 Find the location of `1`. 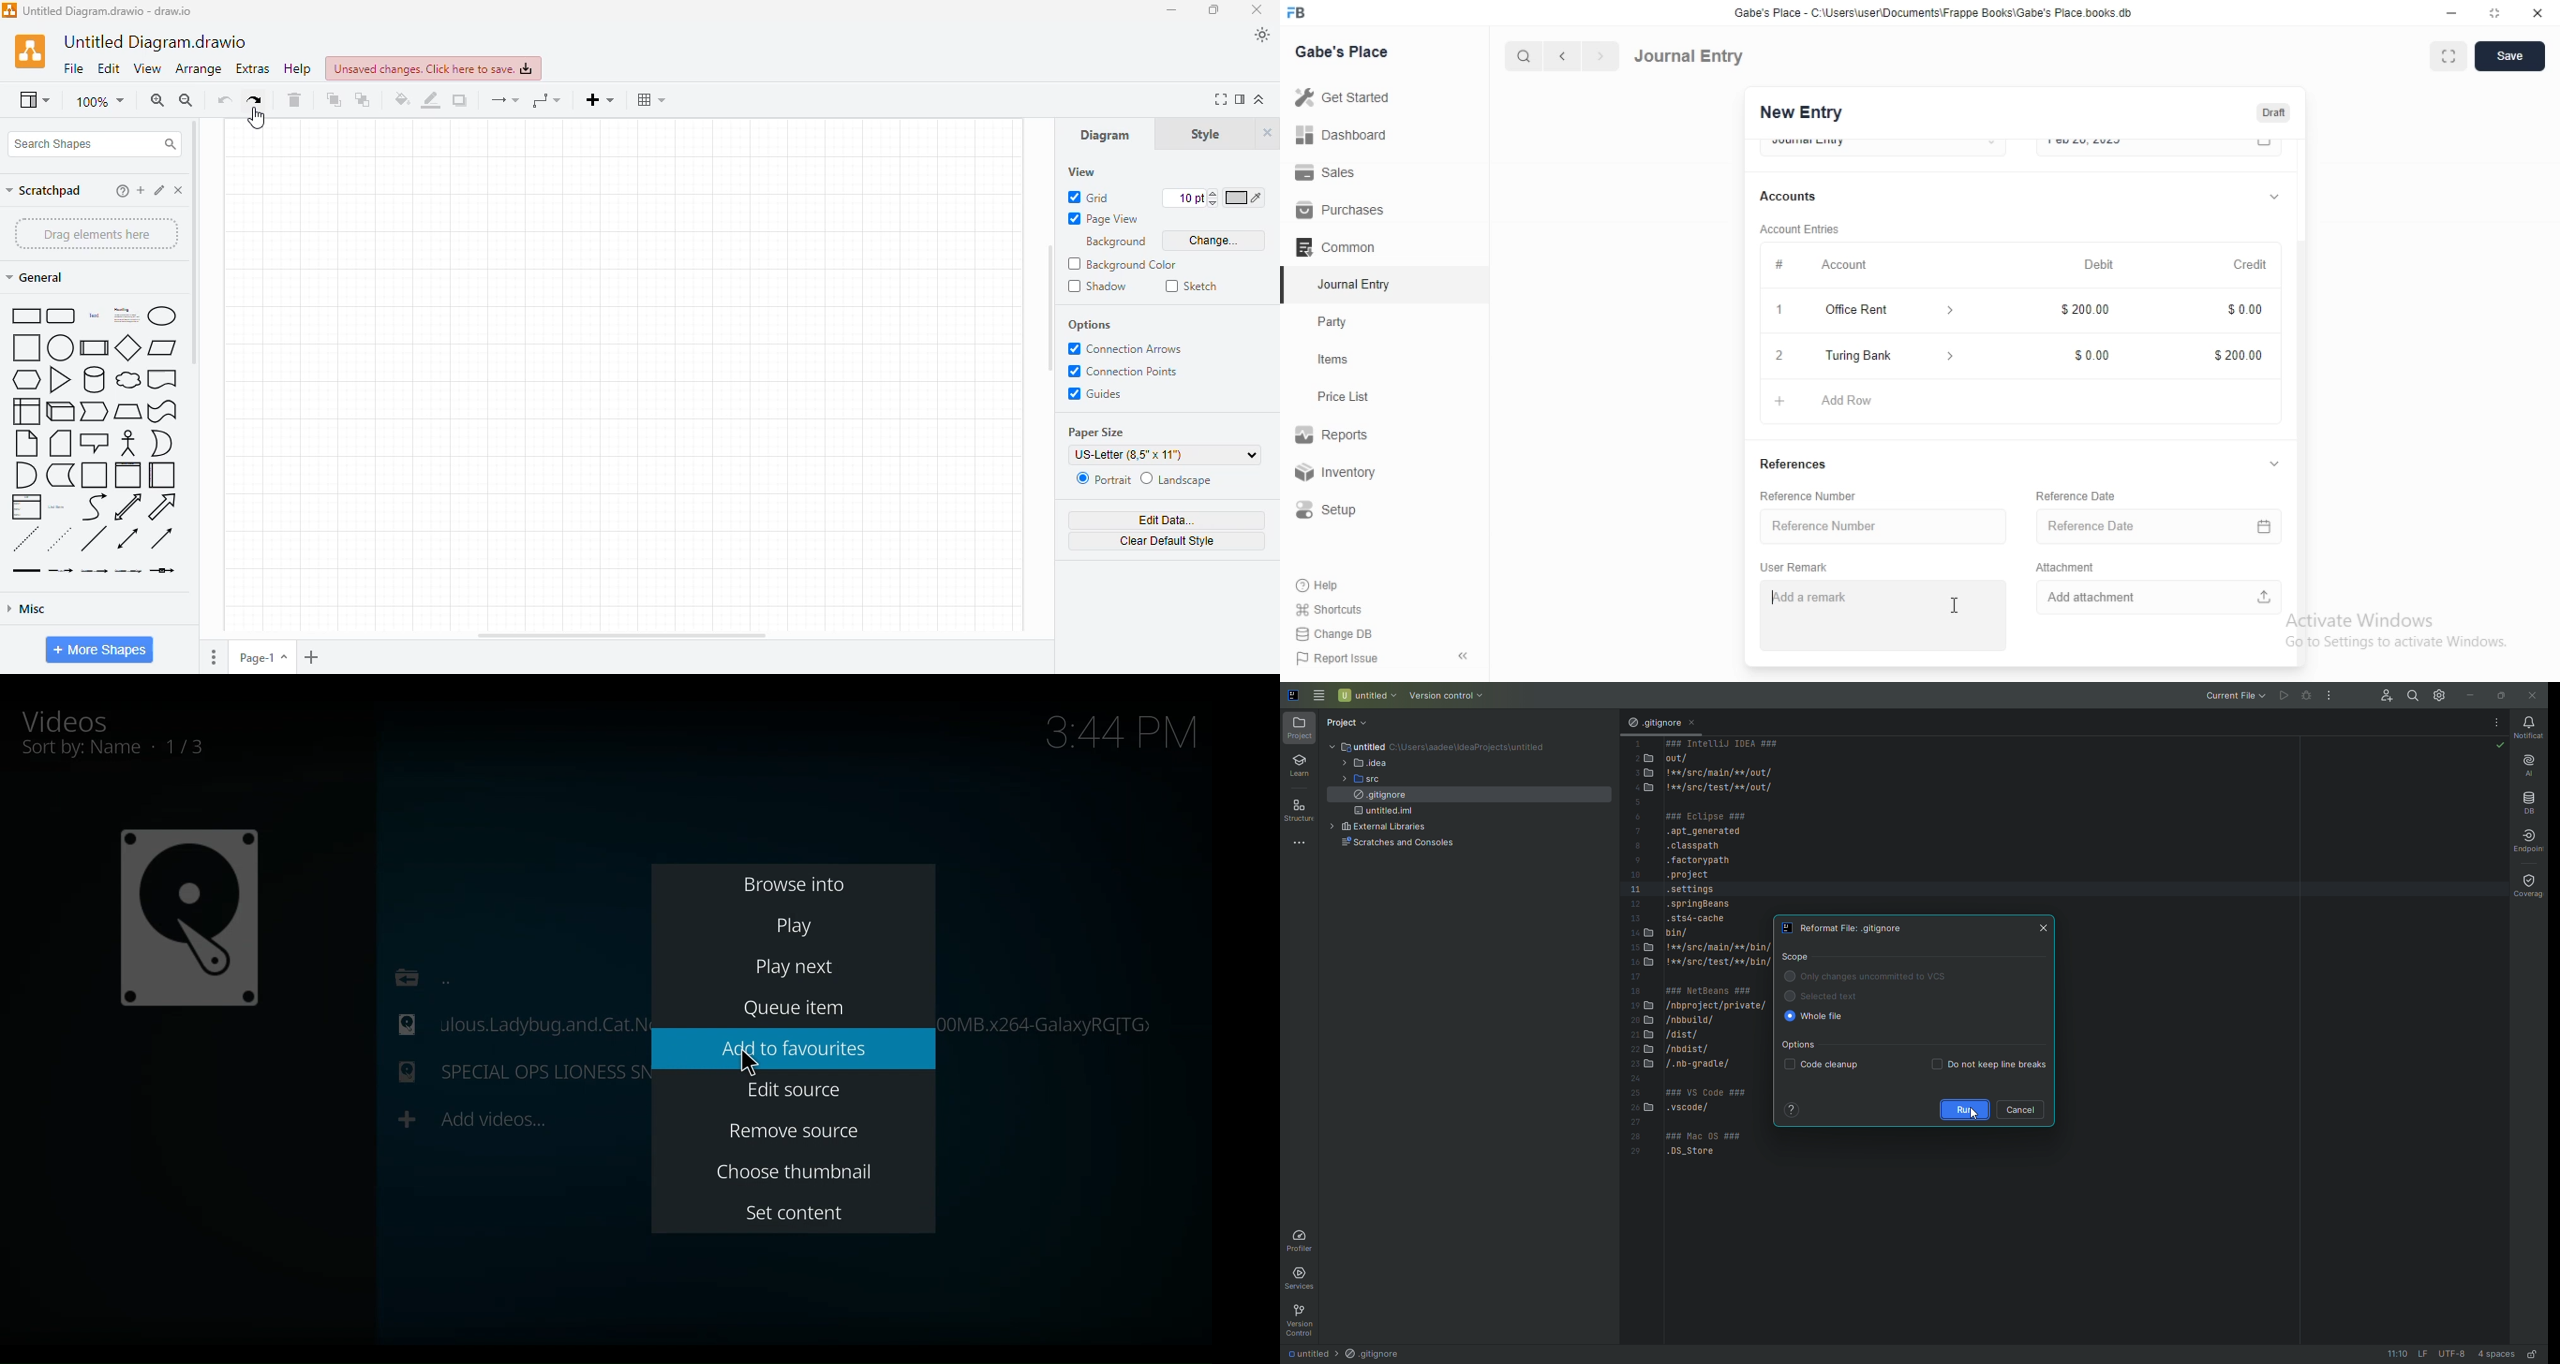

1 is located at coordinates (1778, 307).